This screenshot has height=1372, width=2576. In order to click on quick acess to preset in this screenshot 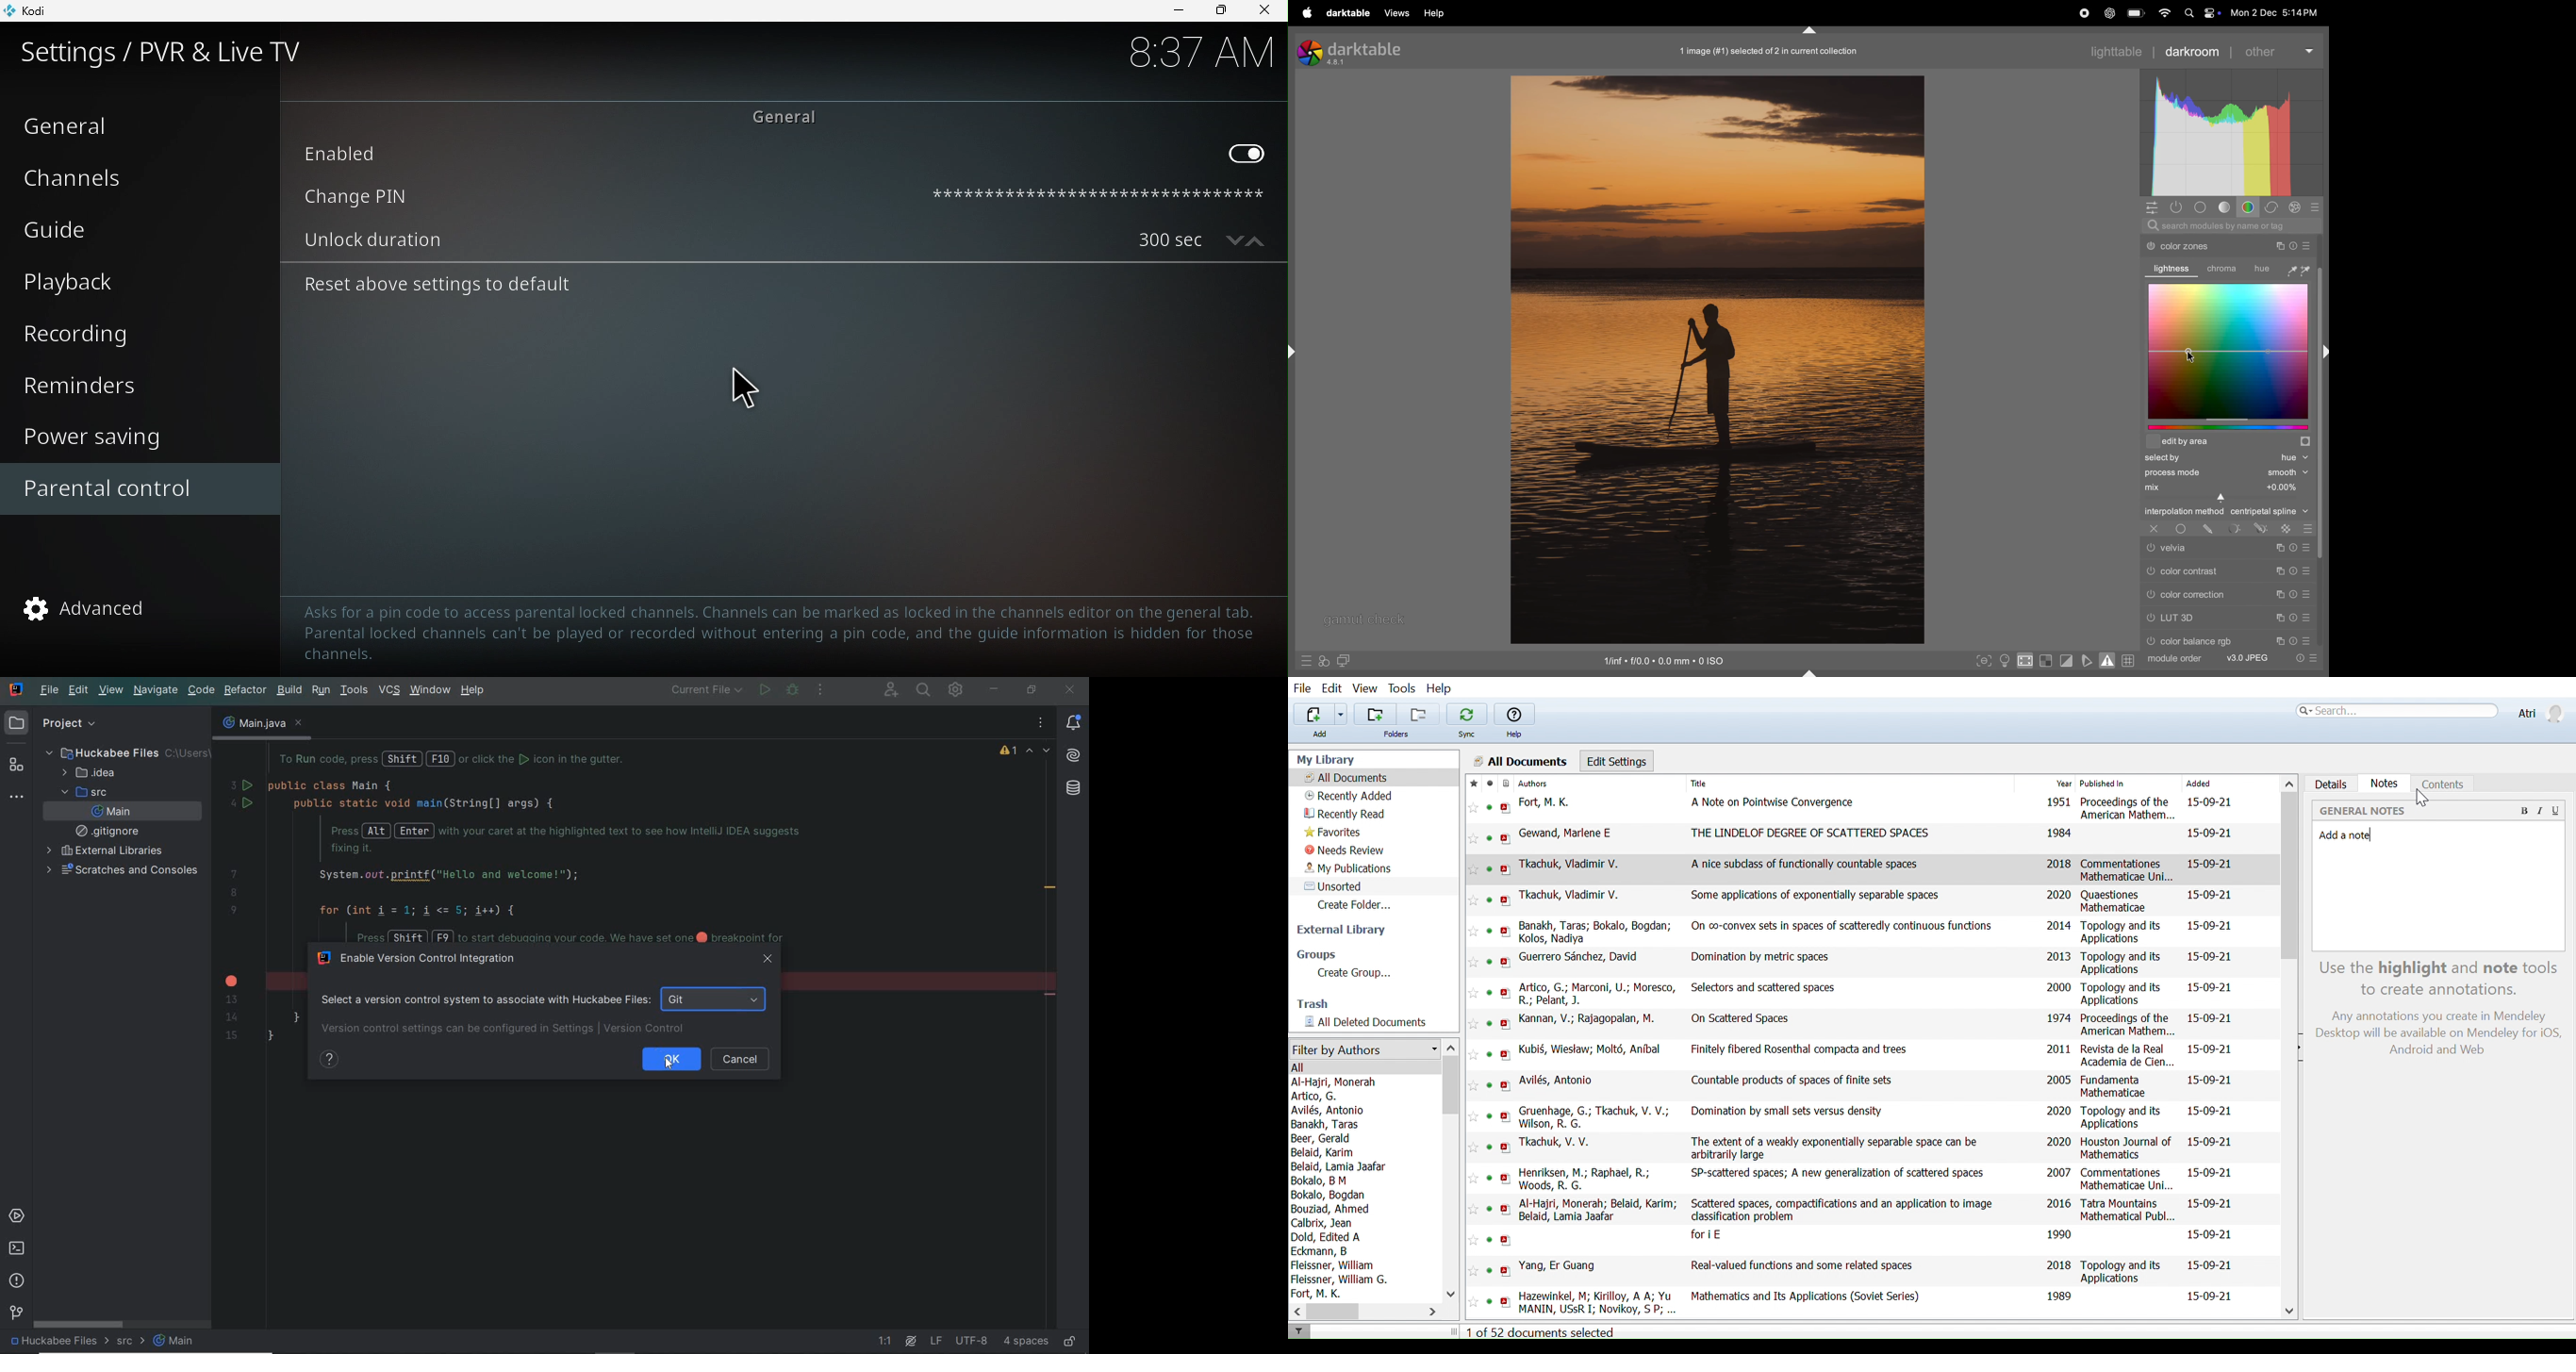, I will do `click(2303, 659)`.